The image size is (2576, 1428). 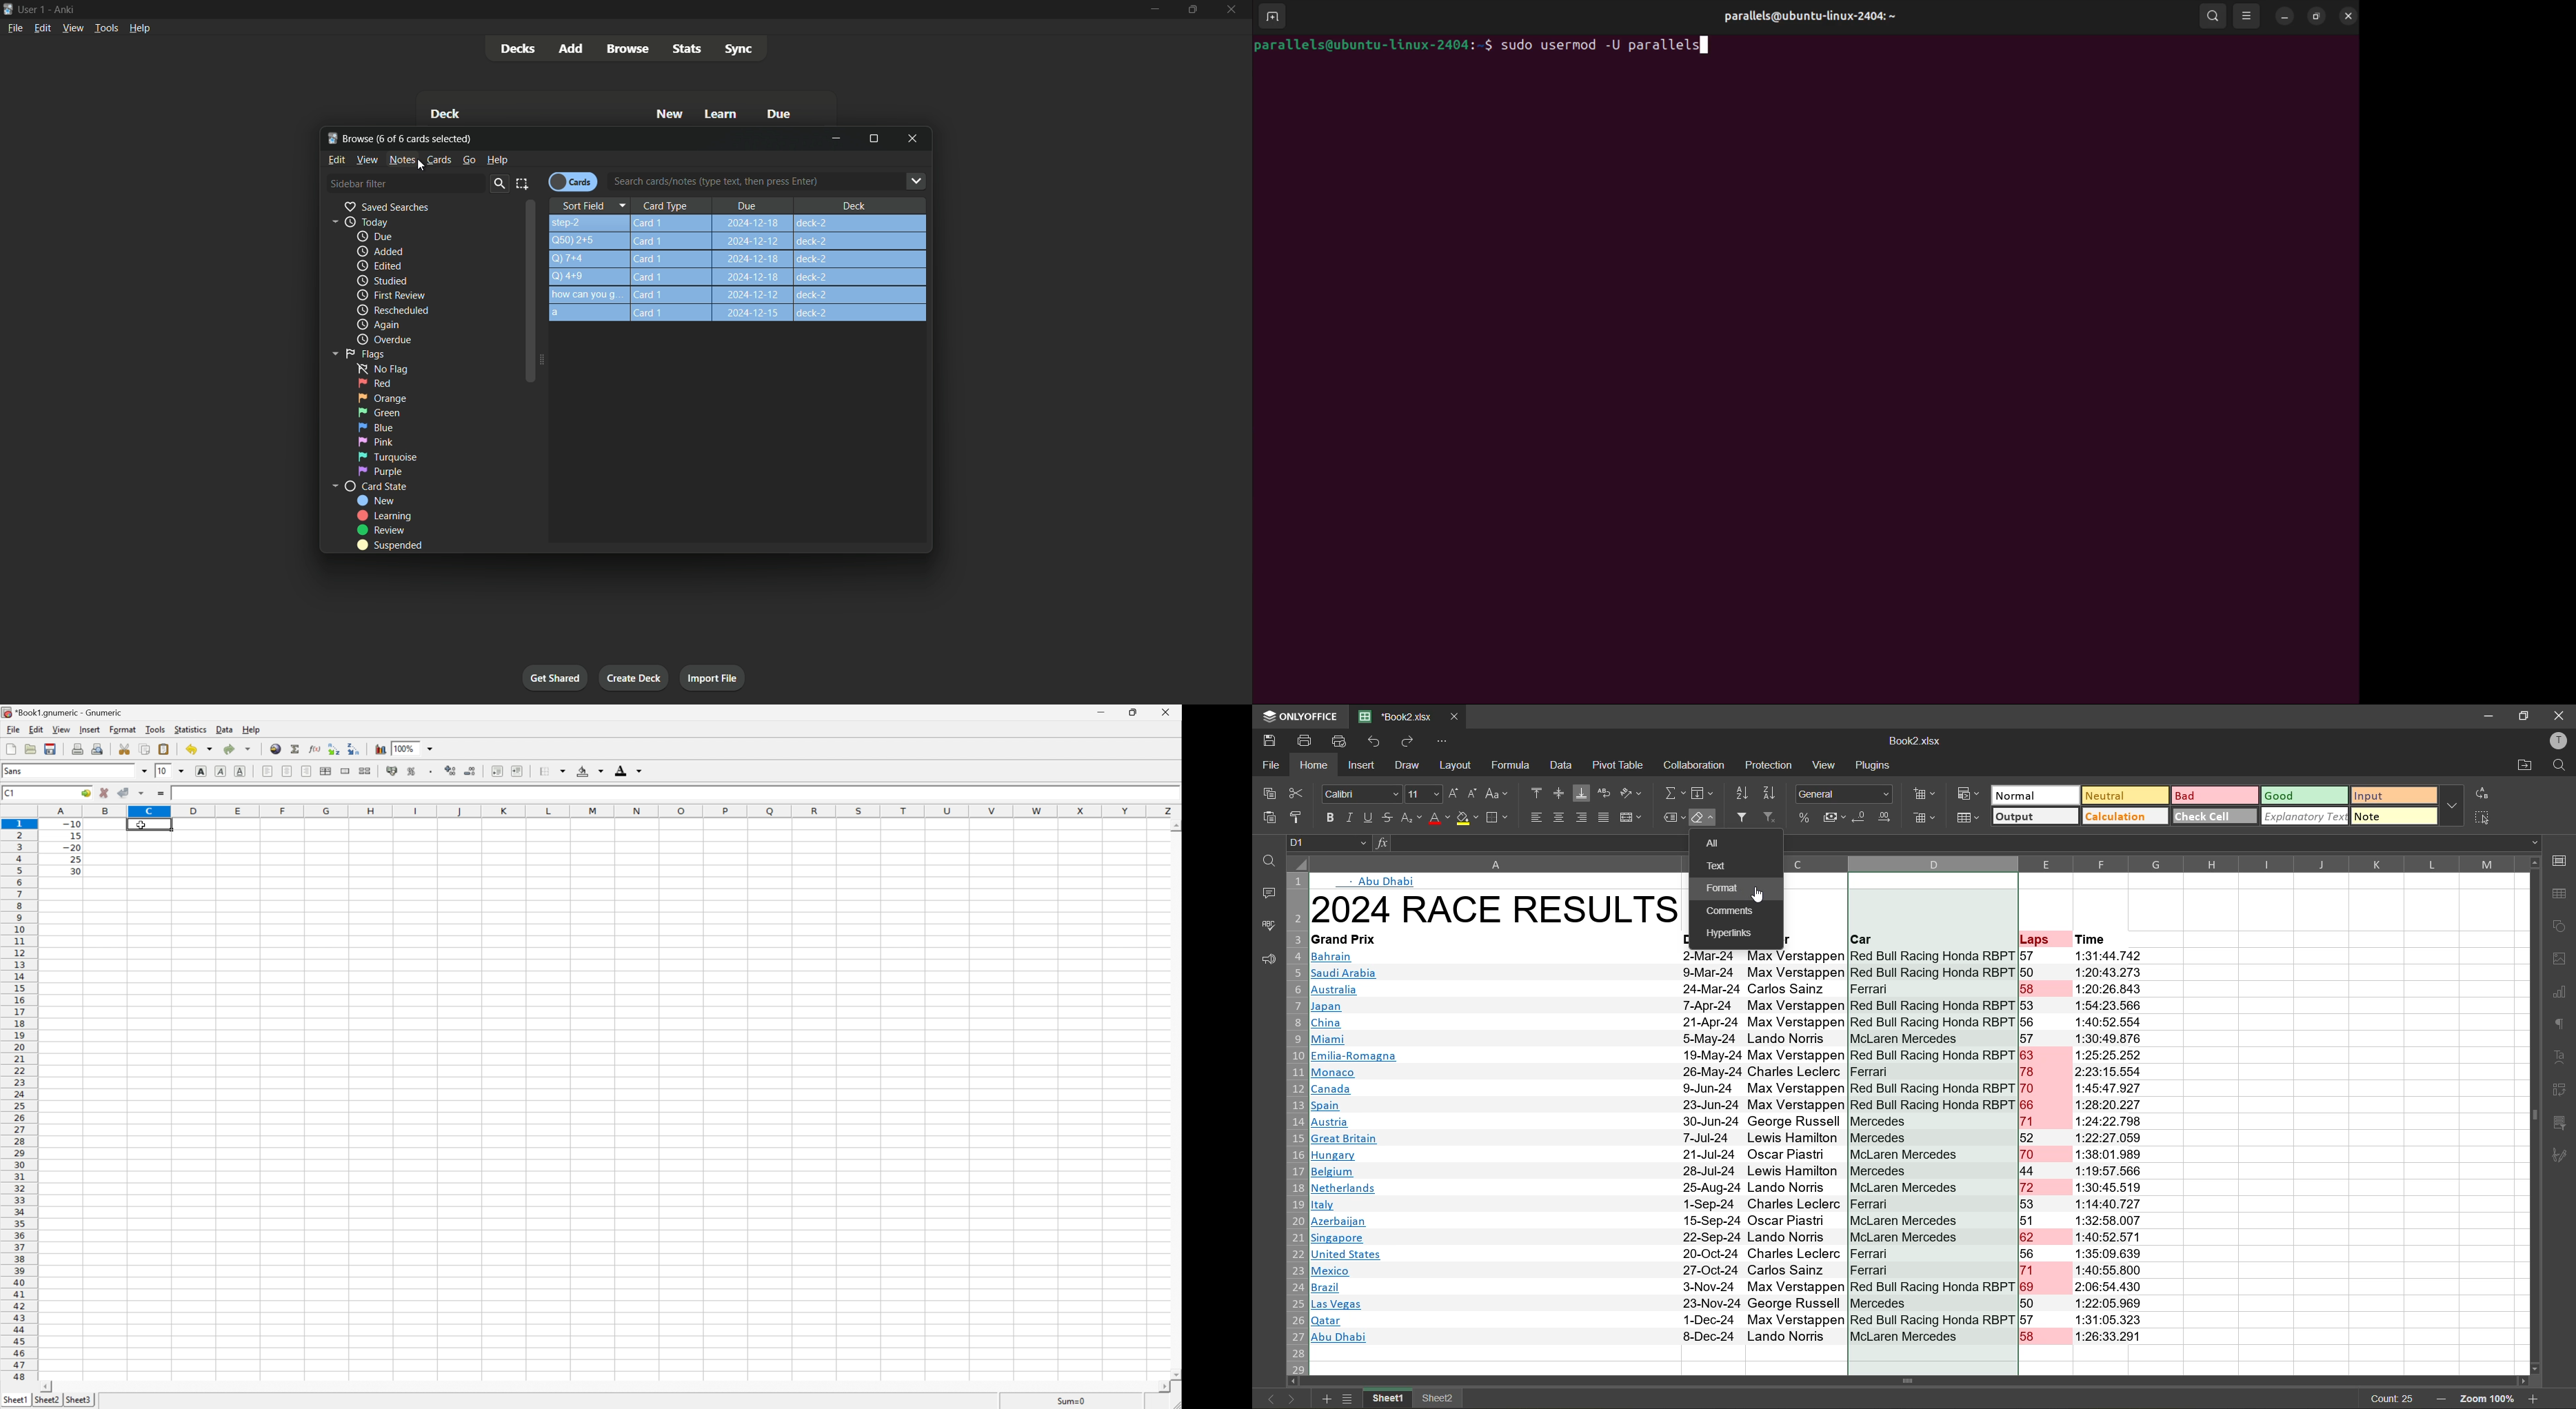 What do you see at coordinates (189, 729) in the screenshot?
I see `Statistics` at bounding box center [189, 729].